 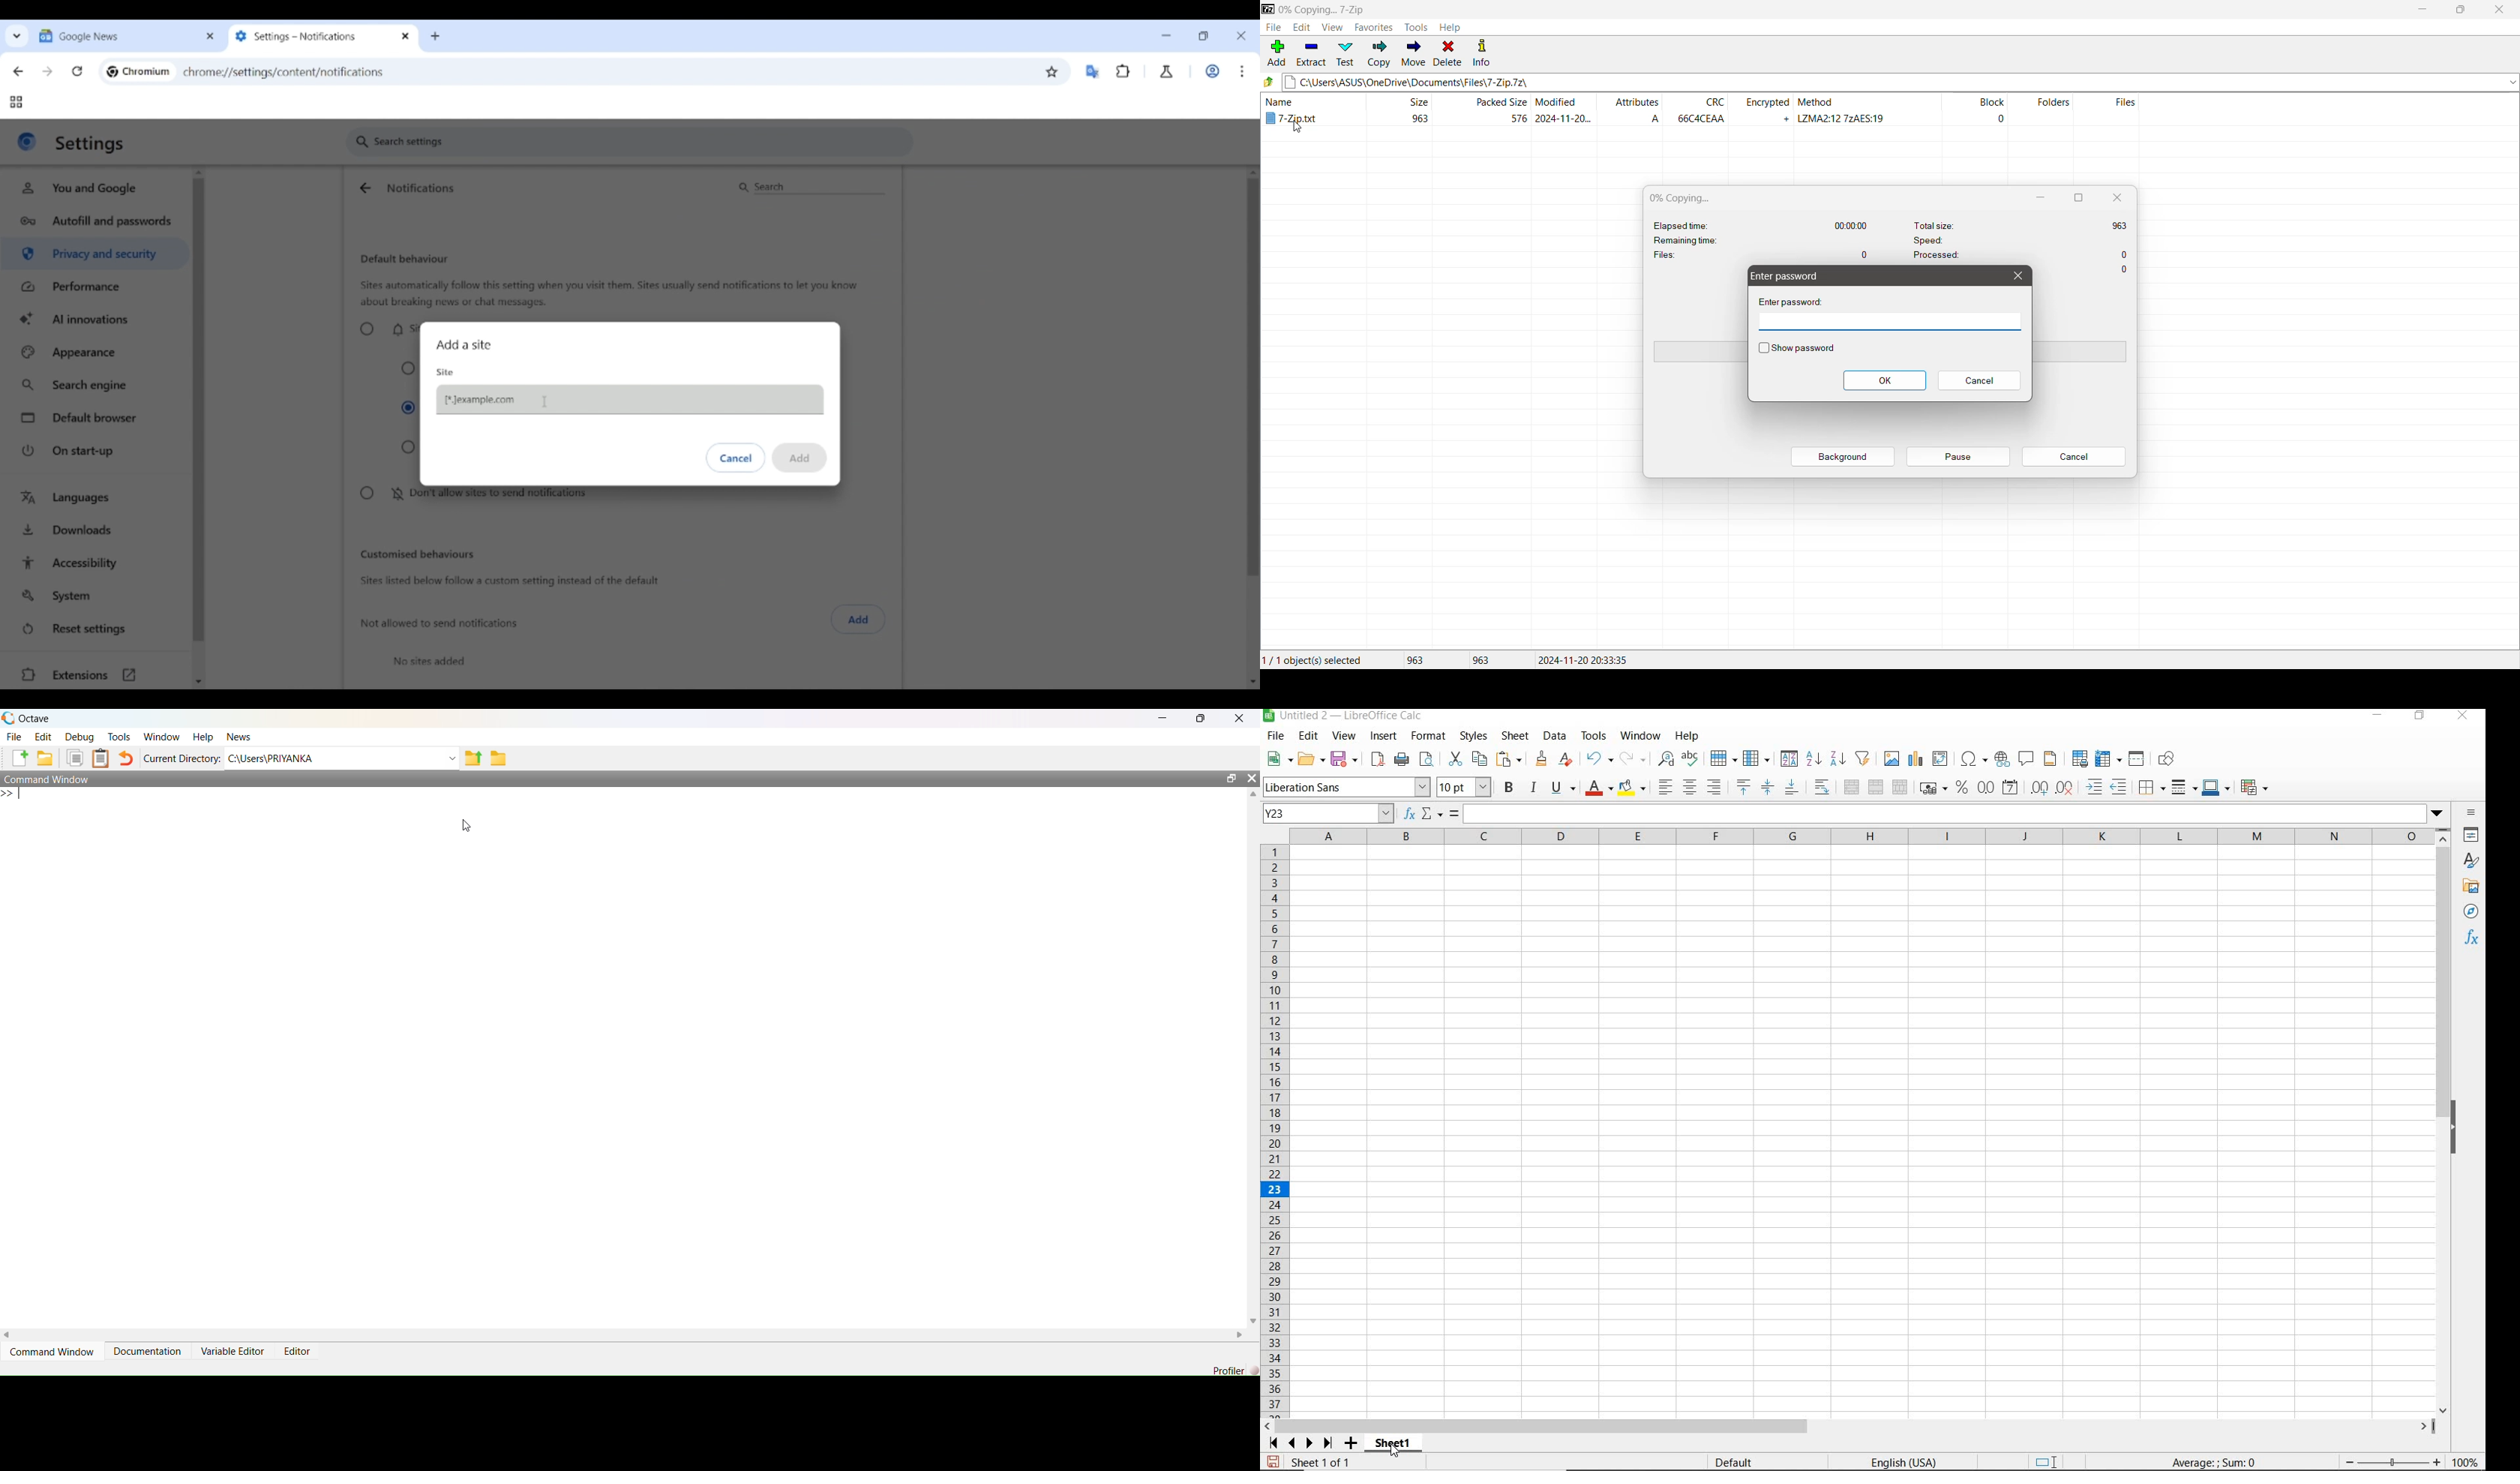 What do you see at coordinates (1640, 736) in the screenshot?
I see `WINDOW` at bounding box center [1640, 736].